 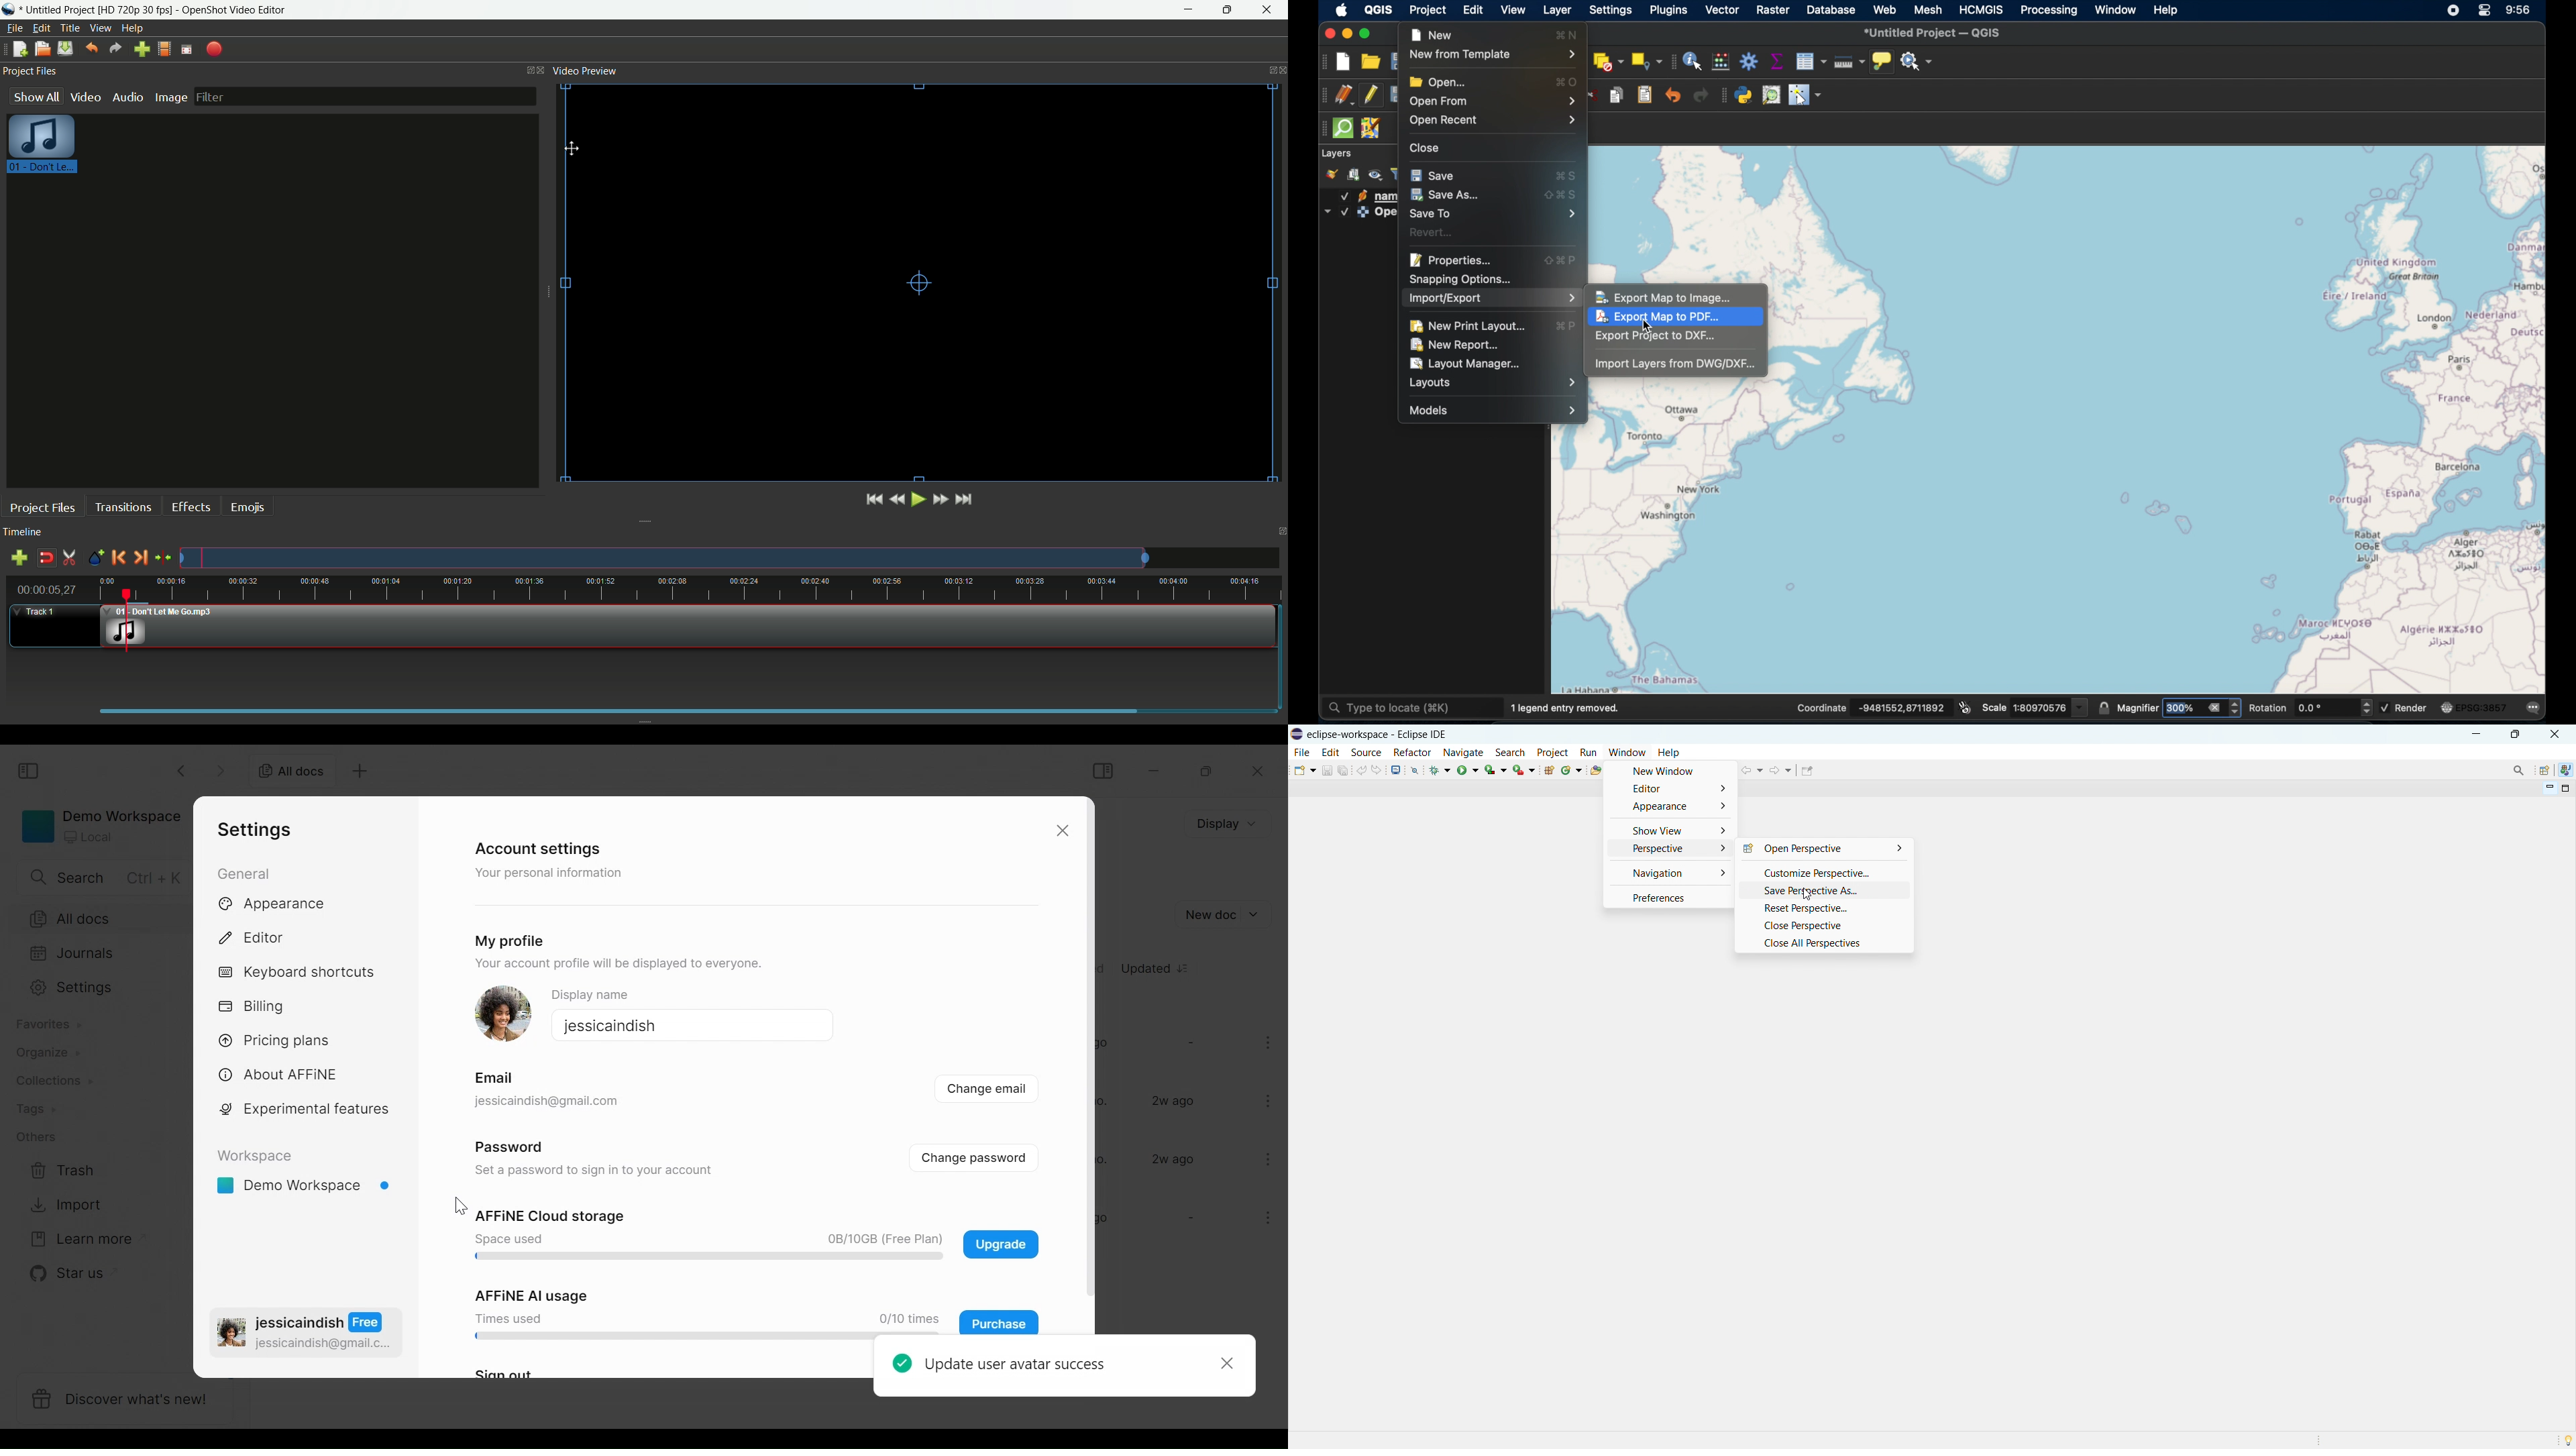 What do you see at coordinates (171, 97) in the screenshot?
I see `image` at bounding box center [171, 97].